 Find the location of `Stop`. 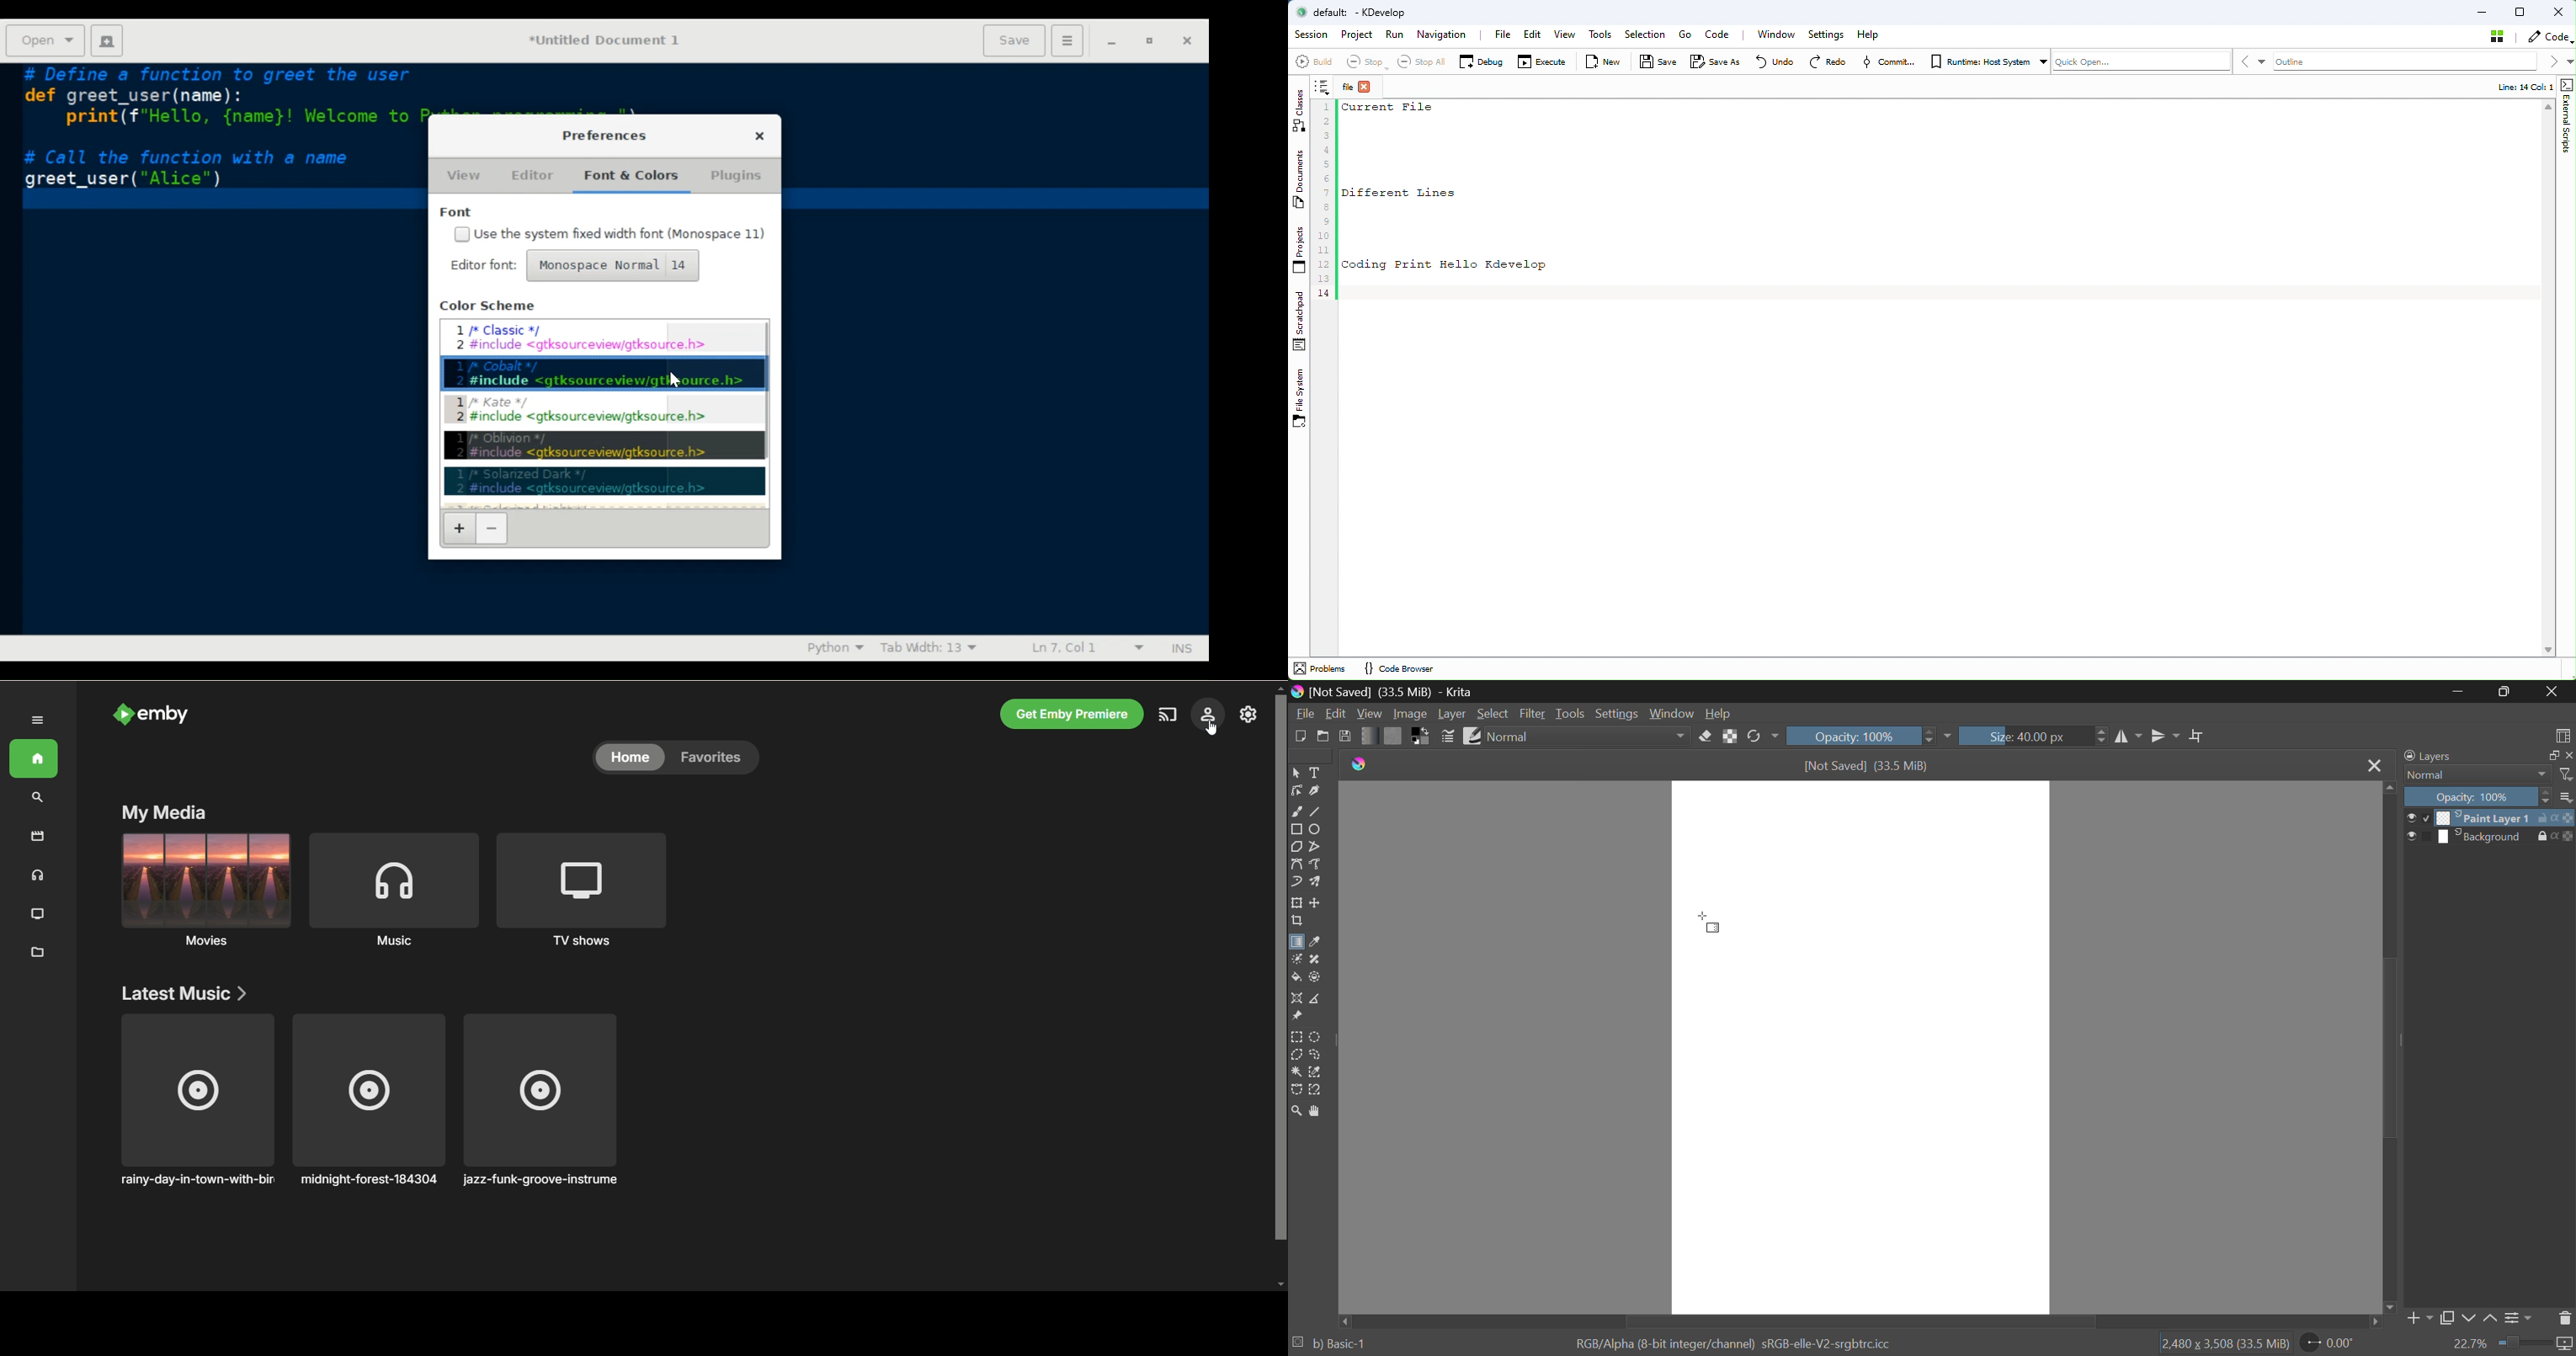

Stop is located at coordinates (1363, 62).